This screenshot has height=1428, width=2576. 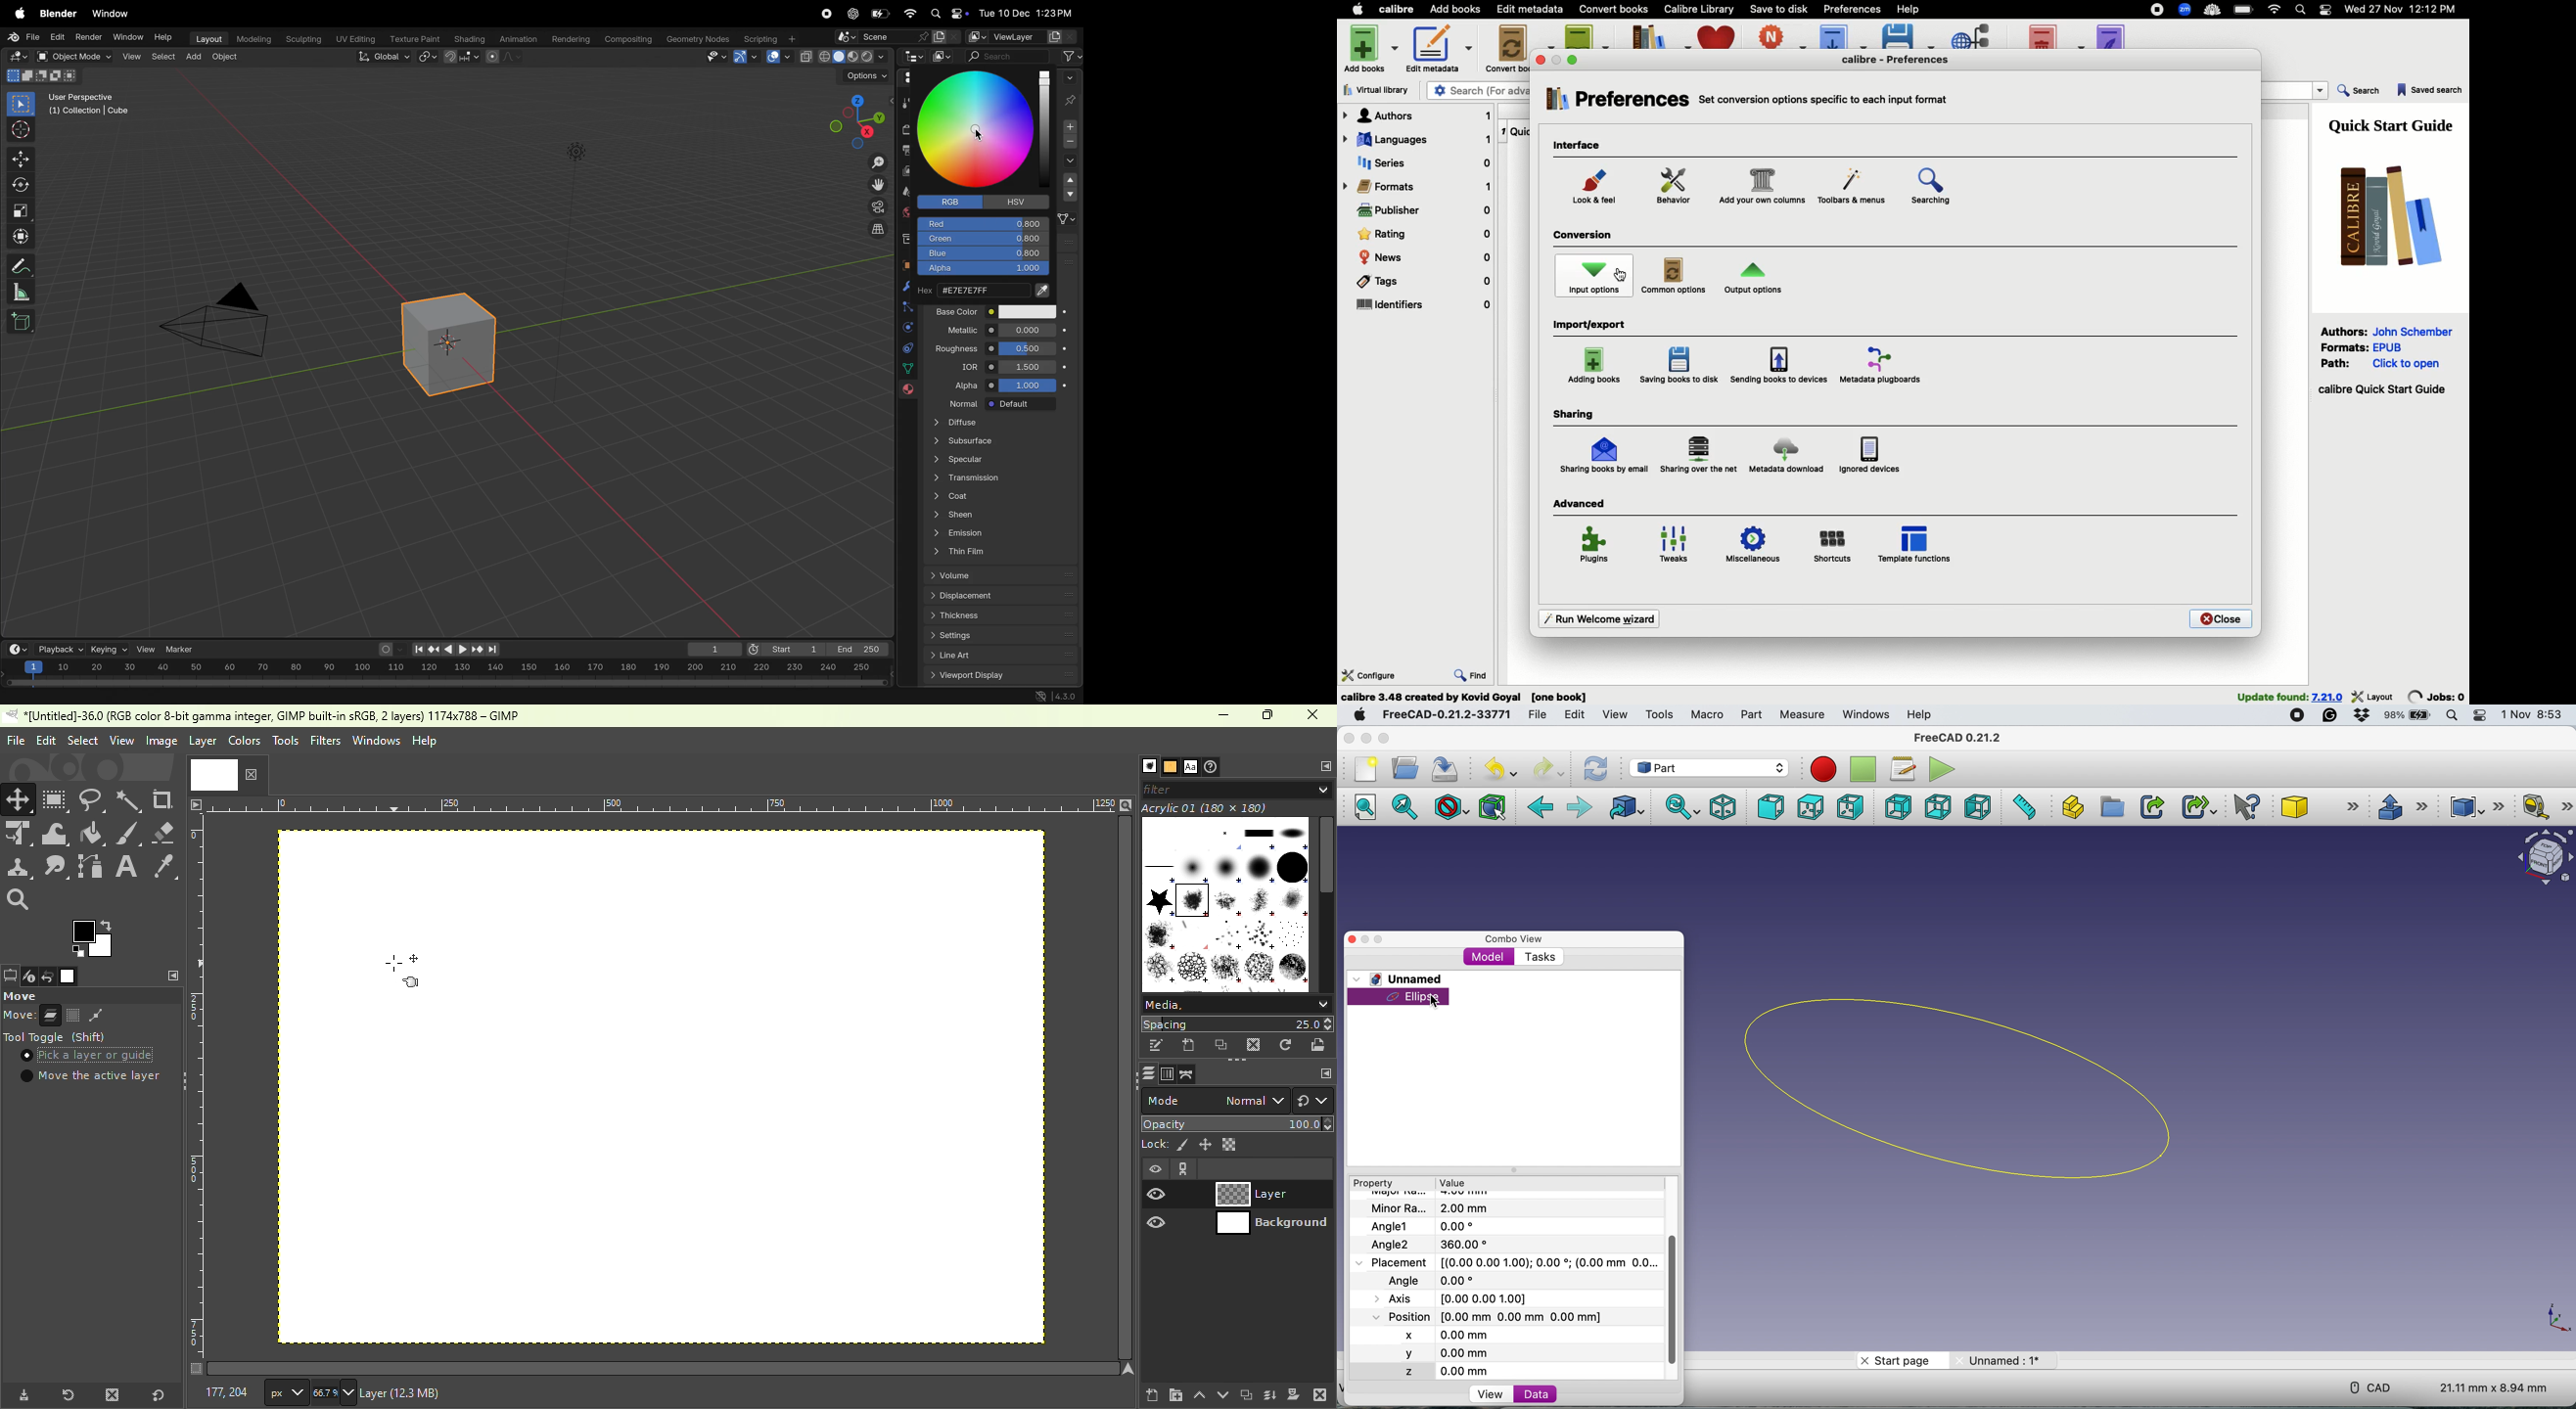 What do you see at coordinates (1683, 807) in the screenshot?
I see `sync view` at bounding box center [1683, 807].